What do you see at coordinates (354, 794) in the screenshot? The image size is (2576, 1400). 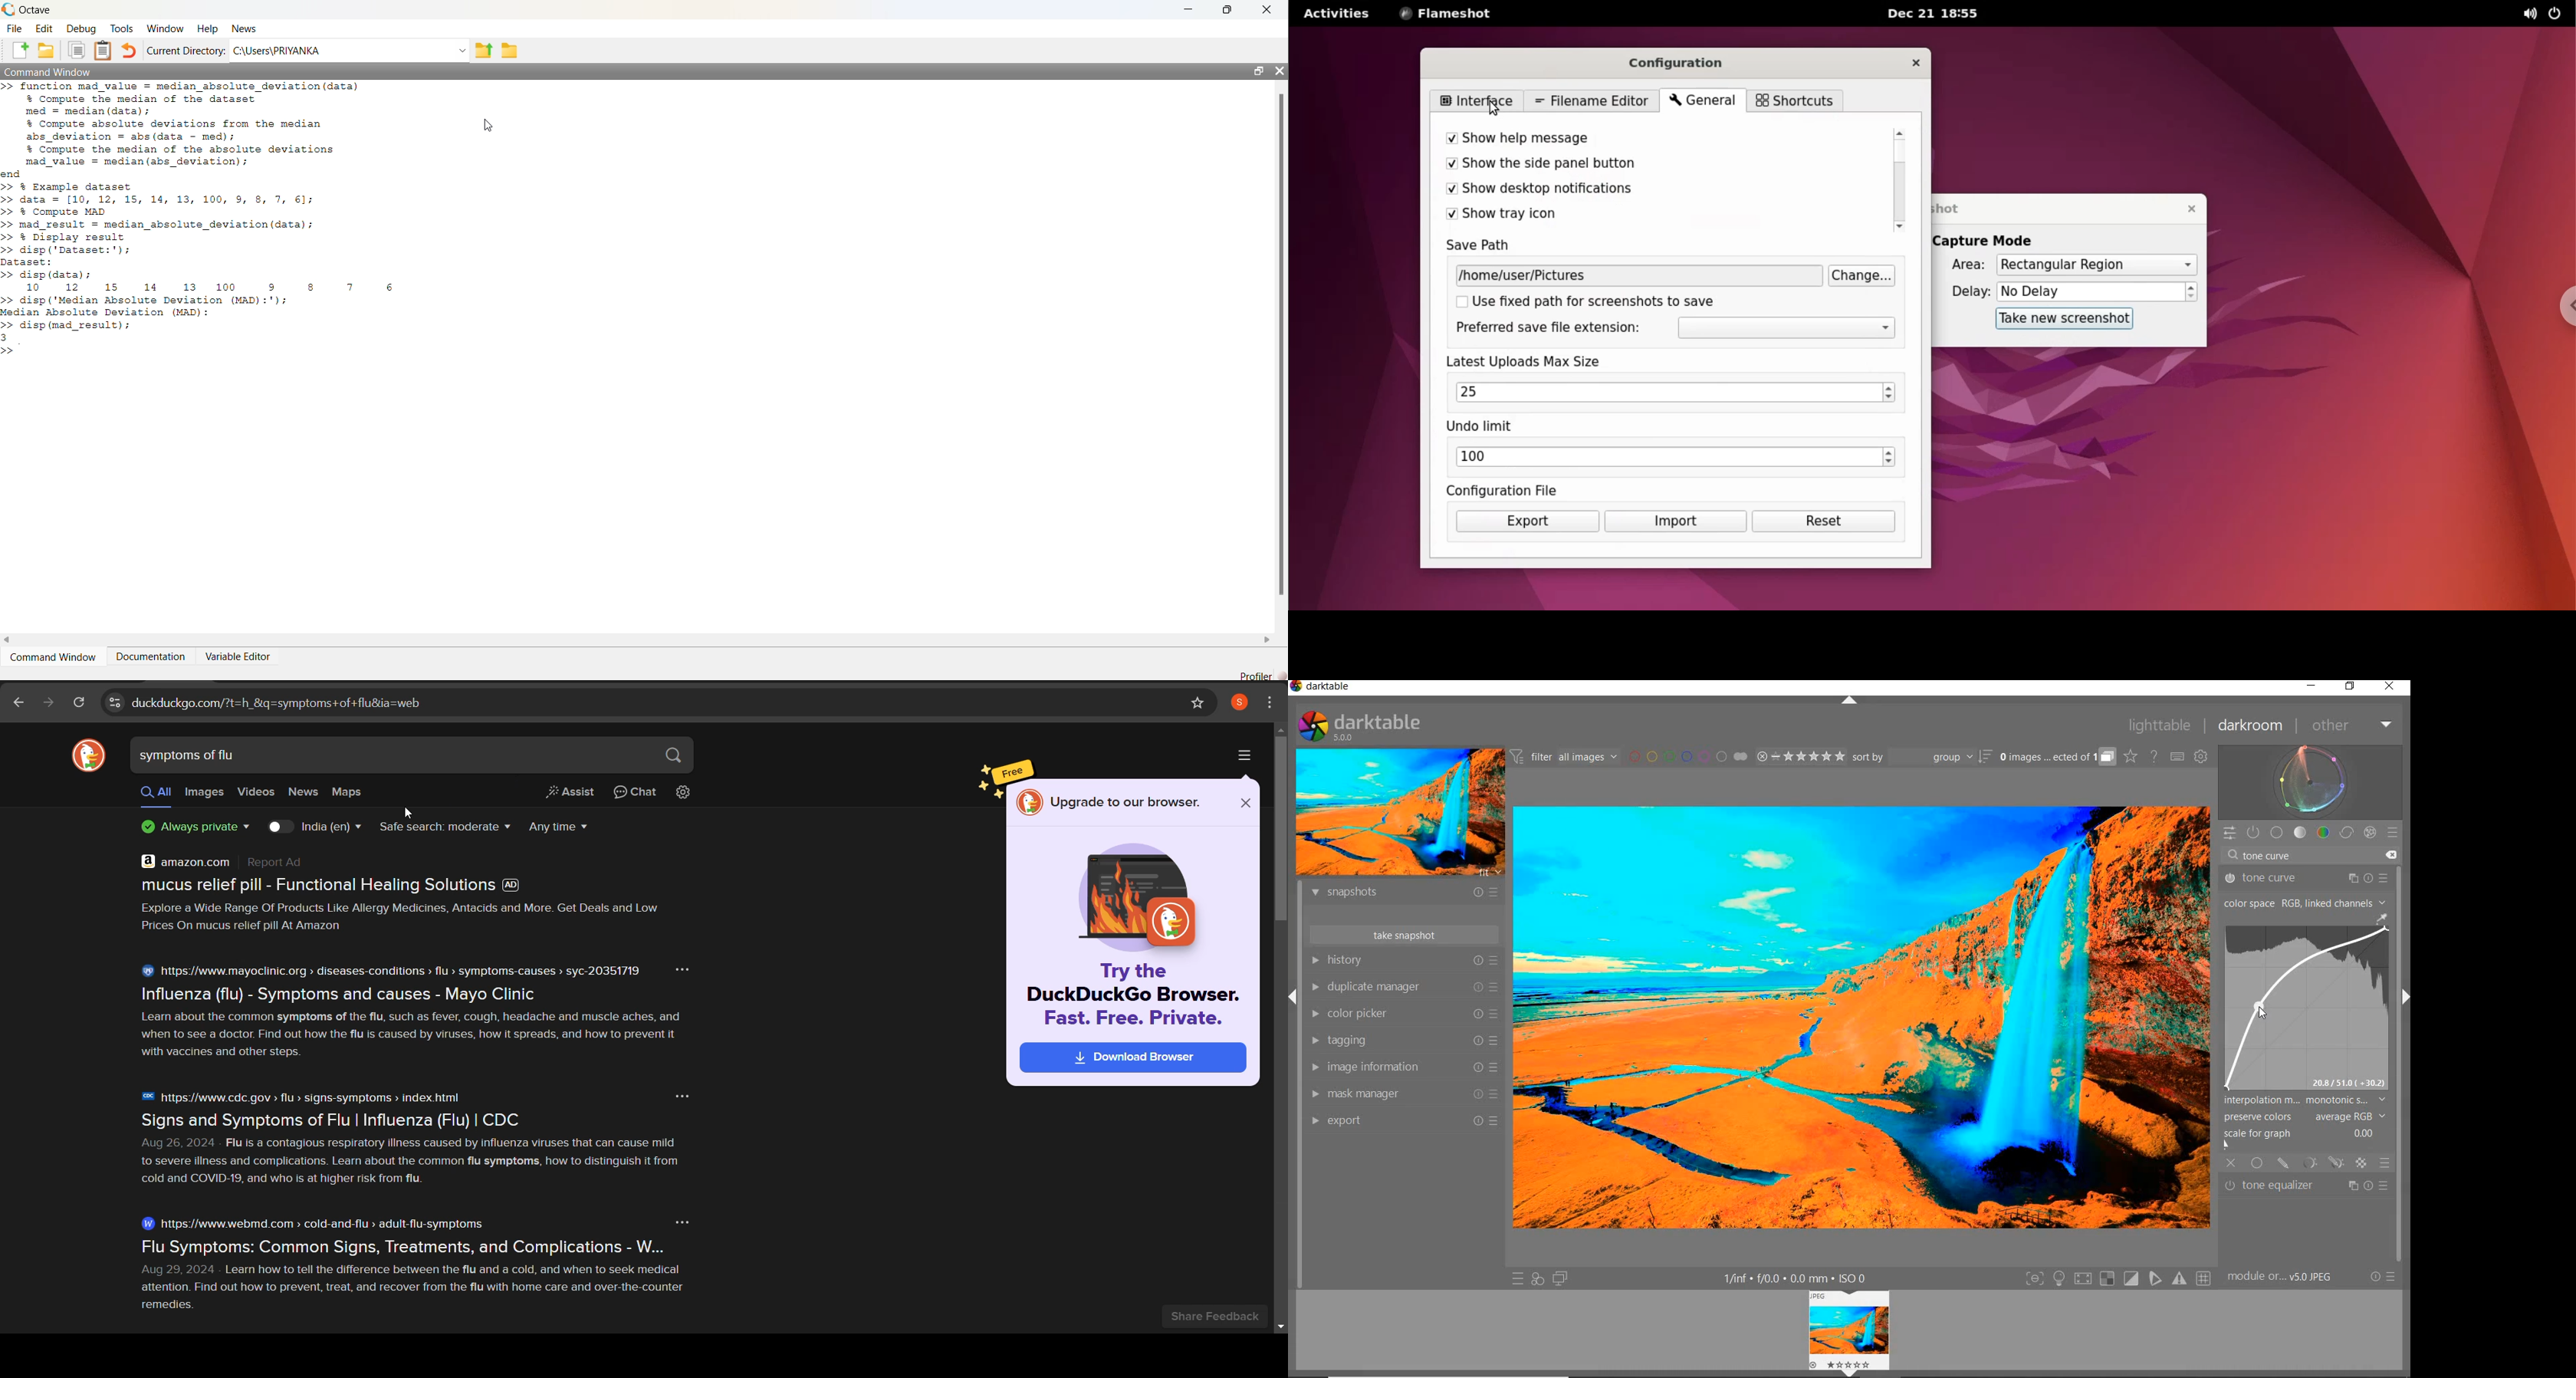 I see `maps` at bounding box center [354, 794].